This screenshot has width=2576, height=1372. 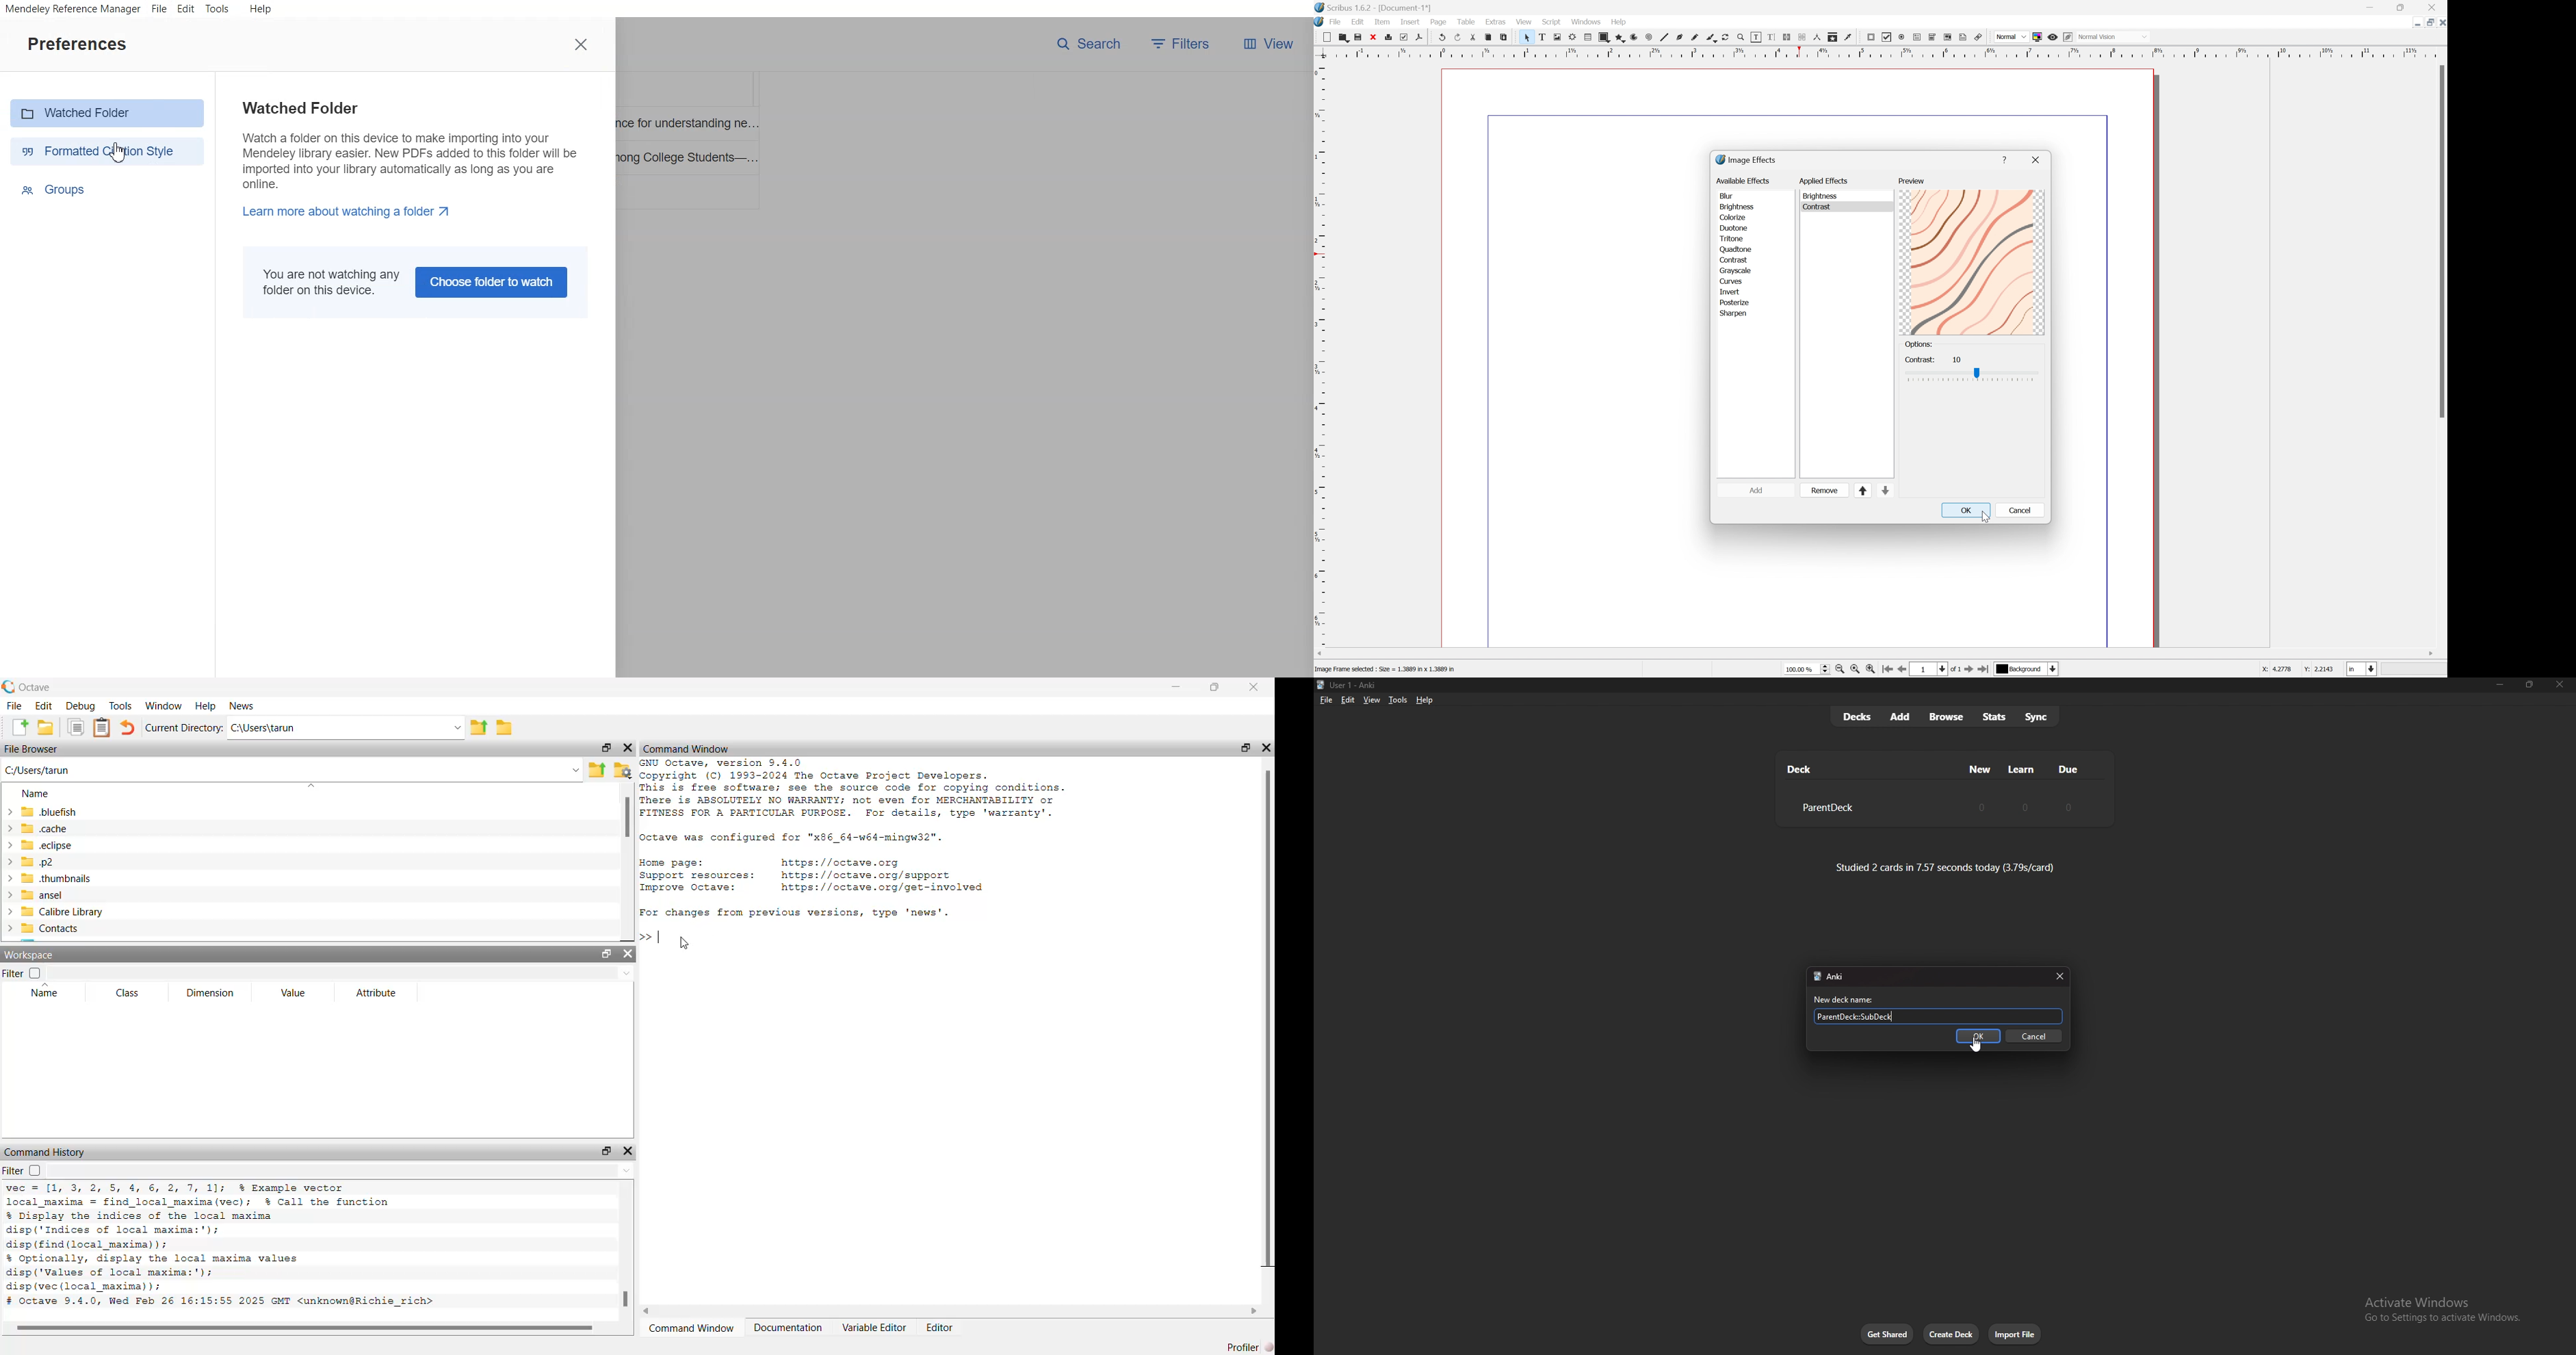 What do you see at coordinates (1347, 701) in the screenshot?
I see `edit` at bounding box center [1347, 701].